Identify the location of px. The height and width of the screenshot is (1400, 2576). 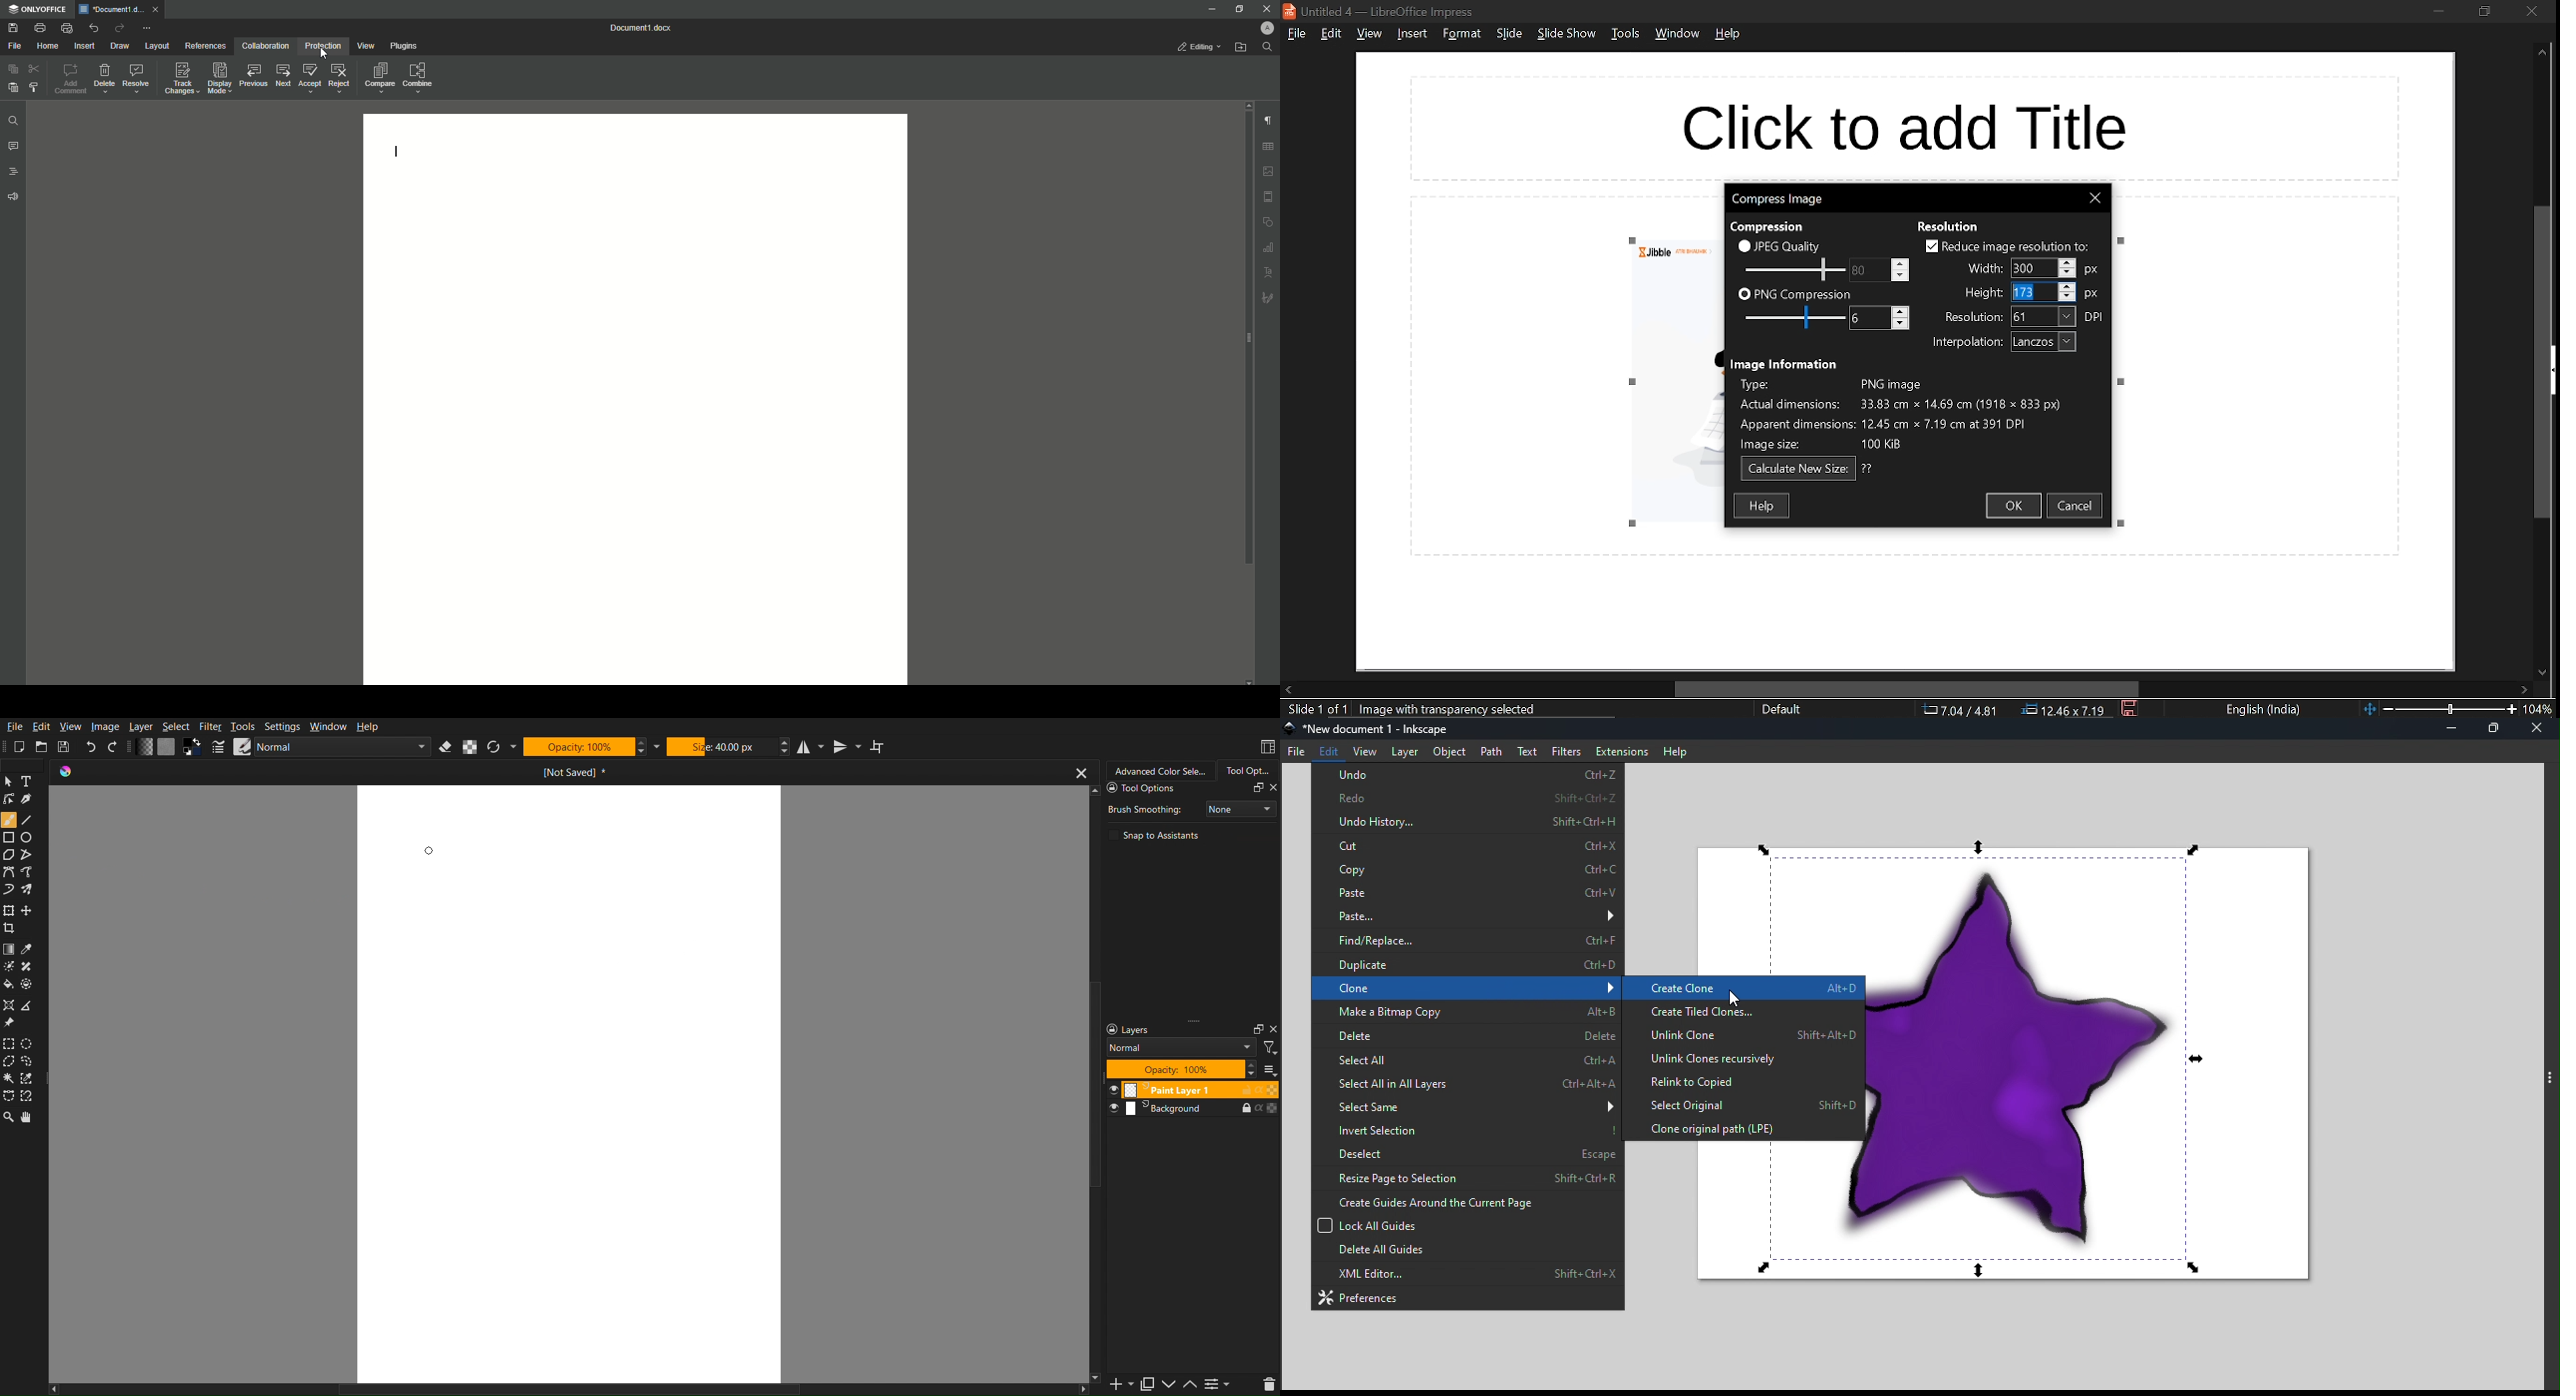
(2093, 294).